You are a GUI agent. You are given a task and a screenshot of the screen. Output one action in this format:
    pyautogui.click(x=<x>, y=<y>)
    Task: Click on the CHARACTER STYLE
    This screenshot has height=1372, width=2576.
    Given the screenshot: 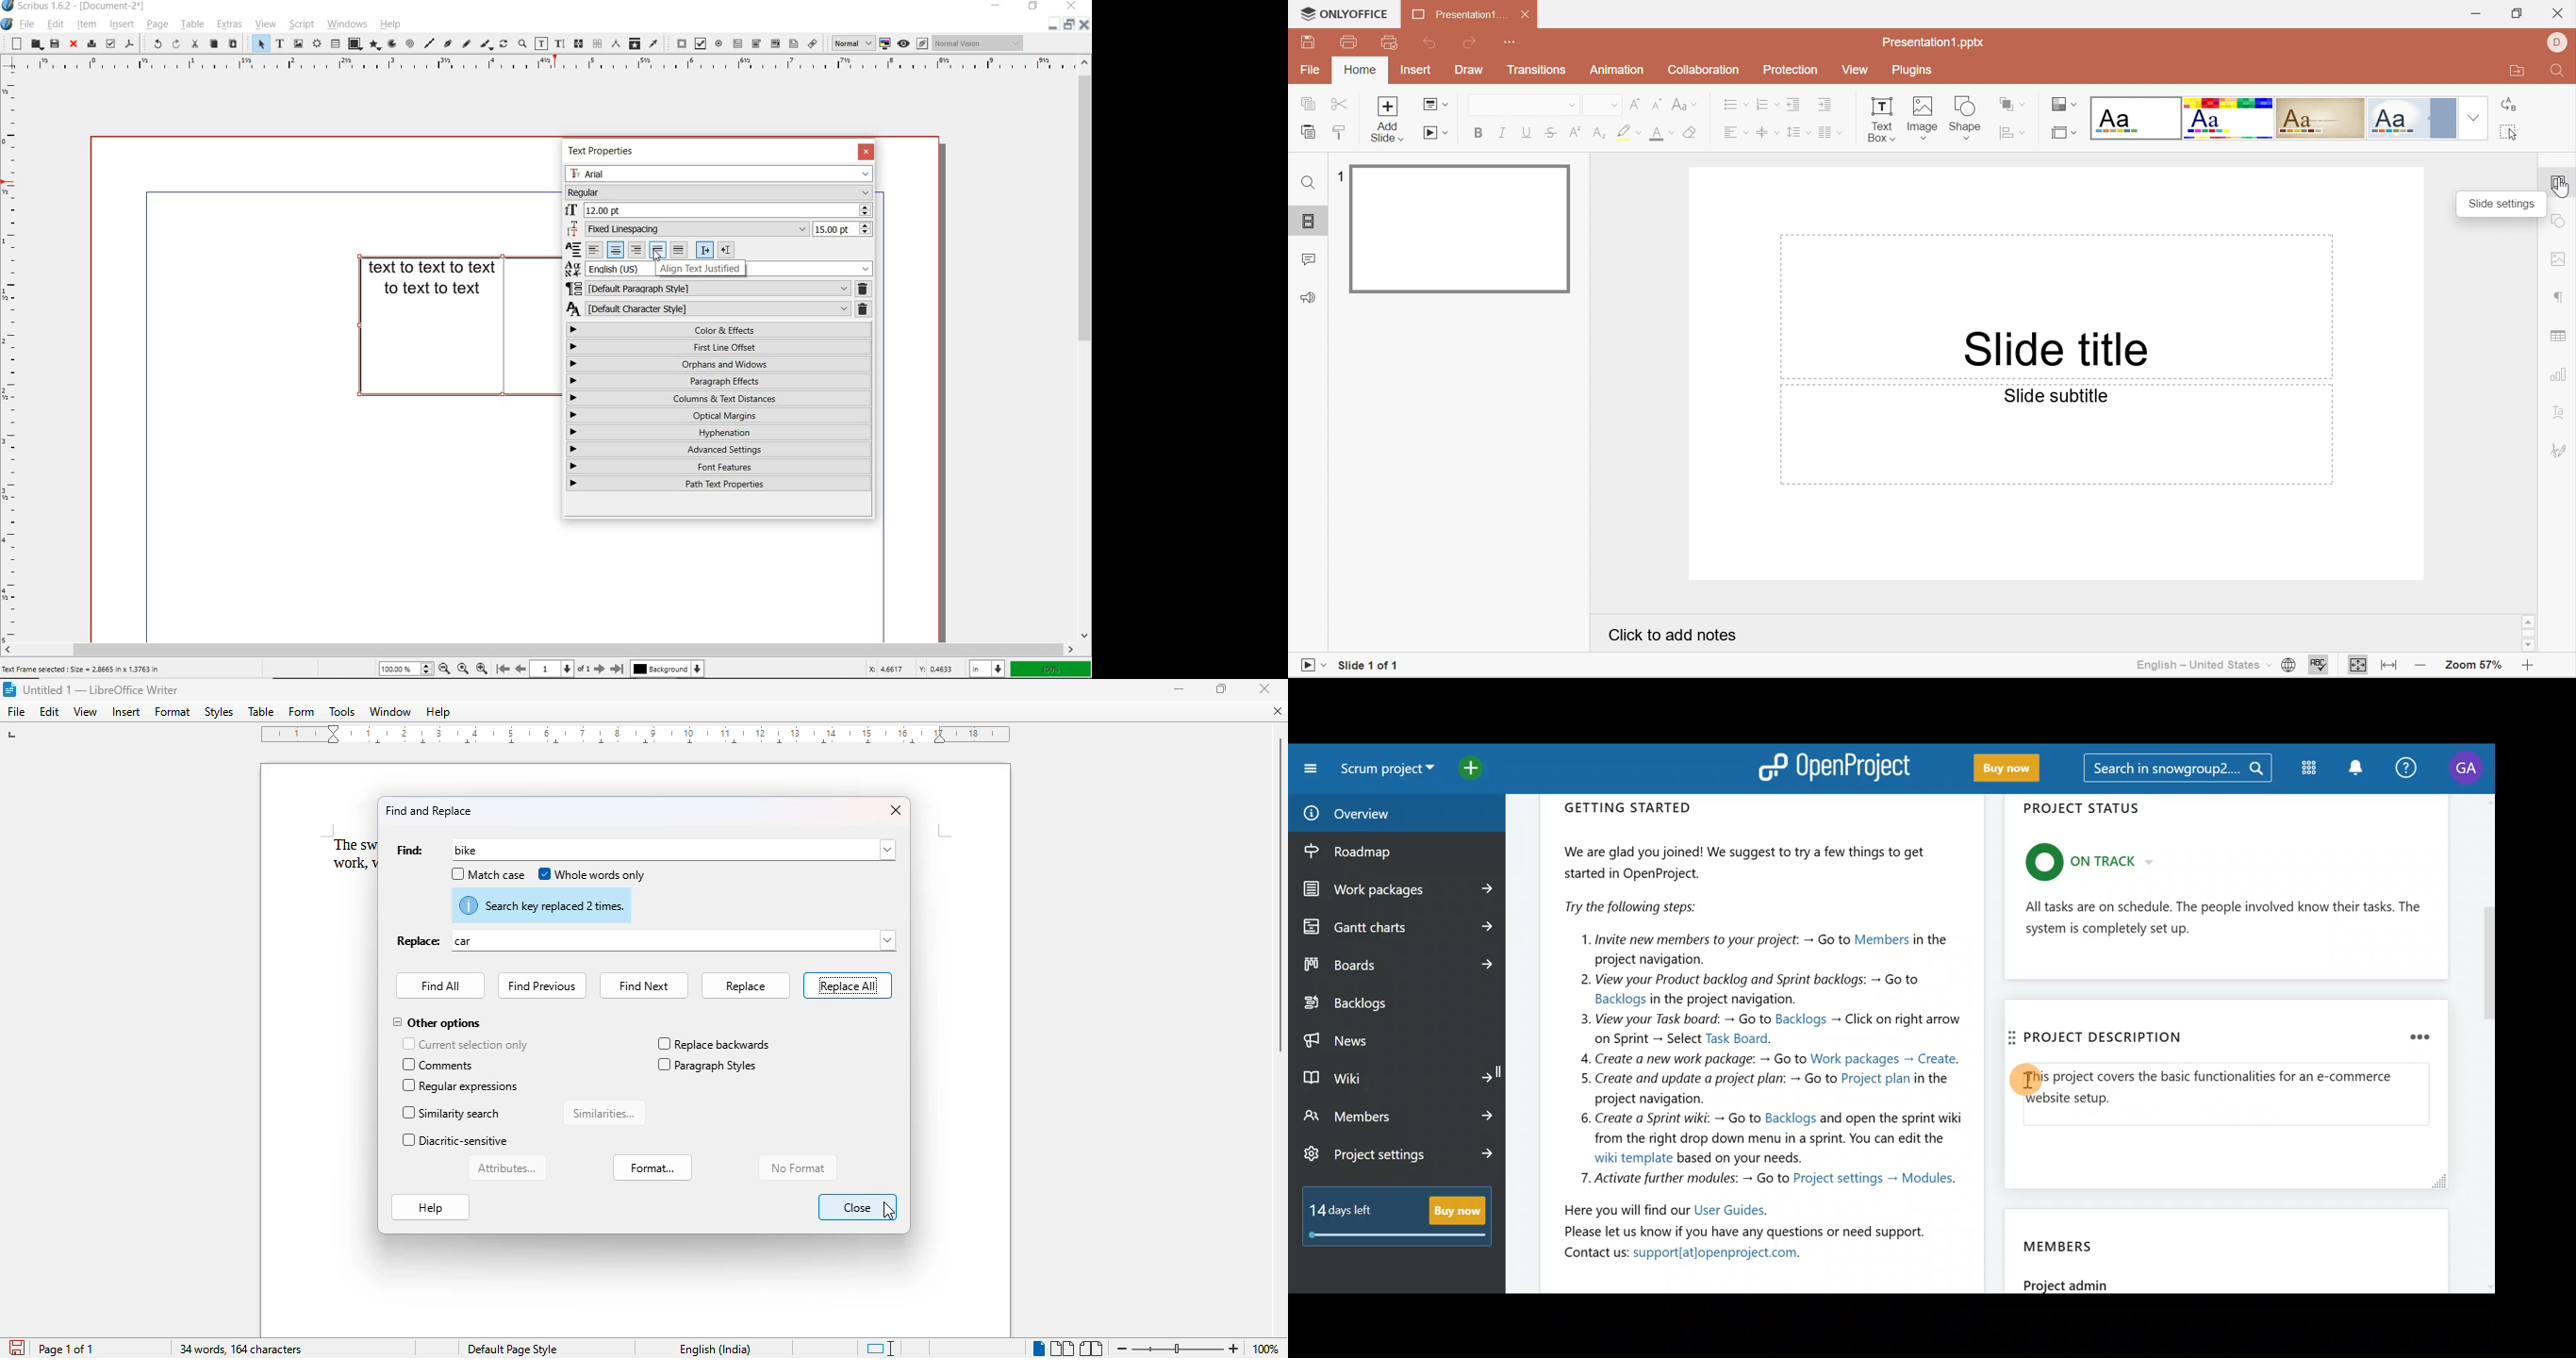 What is the action you would take?
    pyautogui.click(x=709, y=308)
    